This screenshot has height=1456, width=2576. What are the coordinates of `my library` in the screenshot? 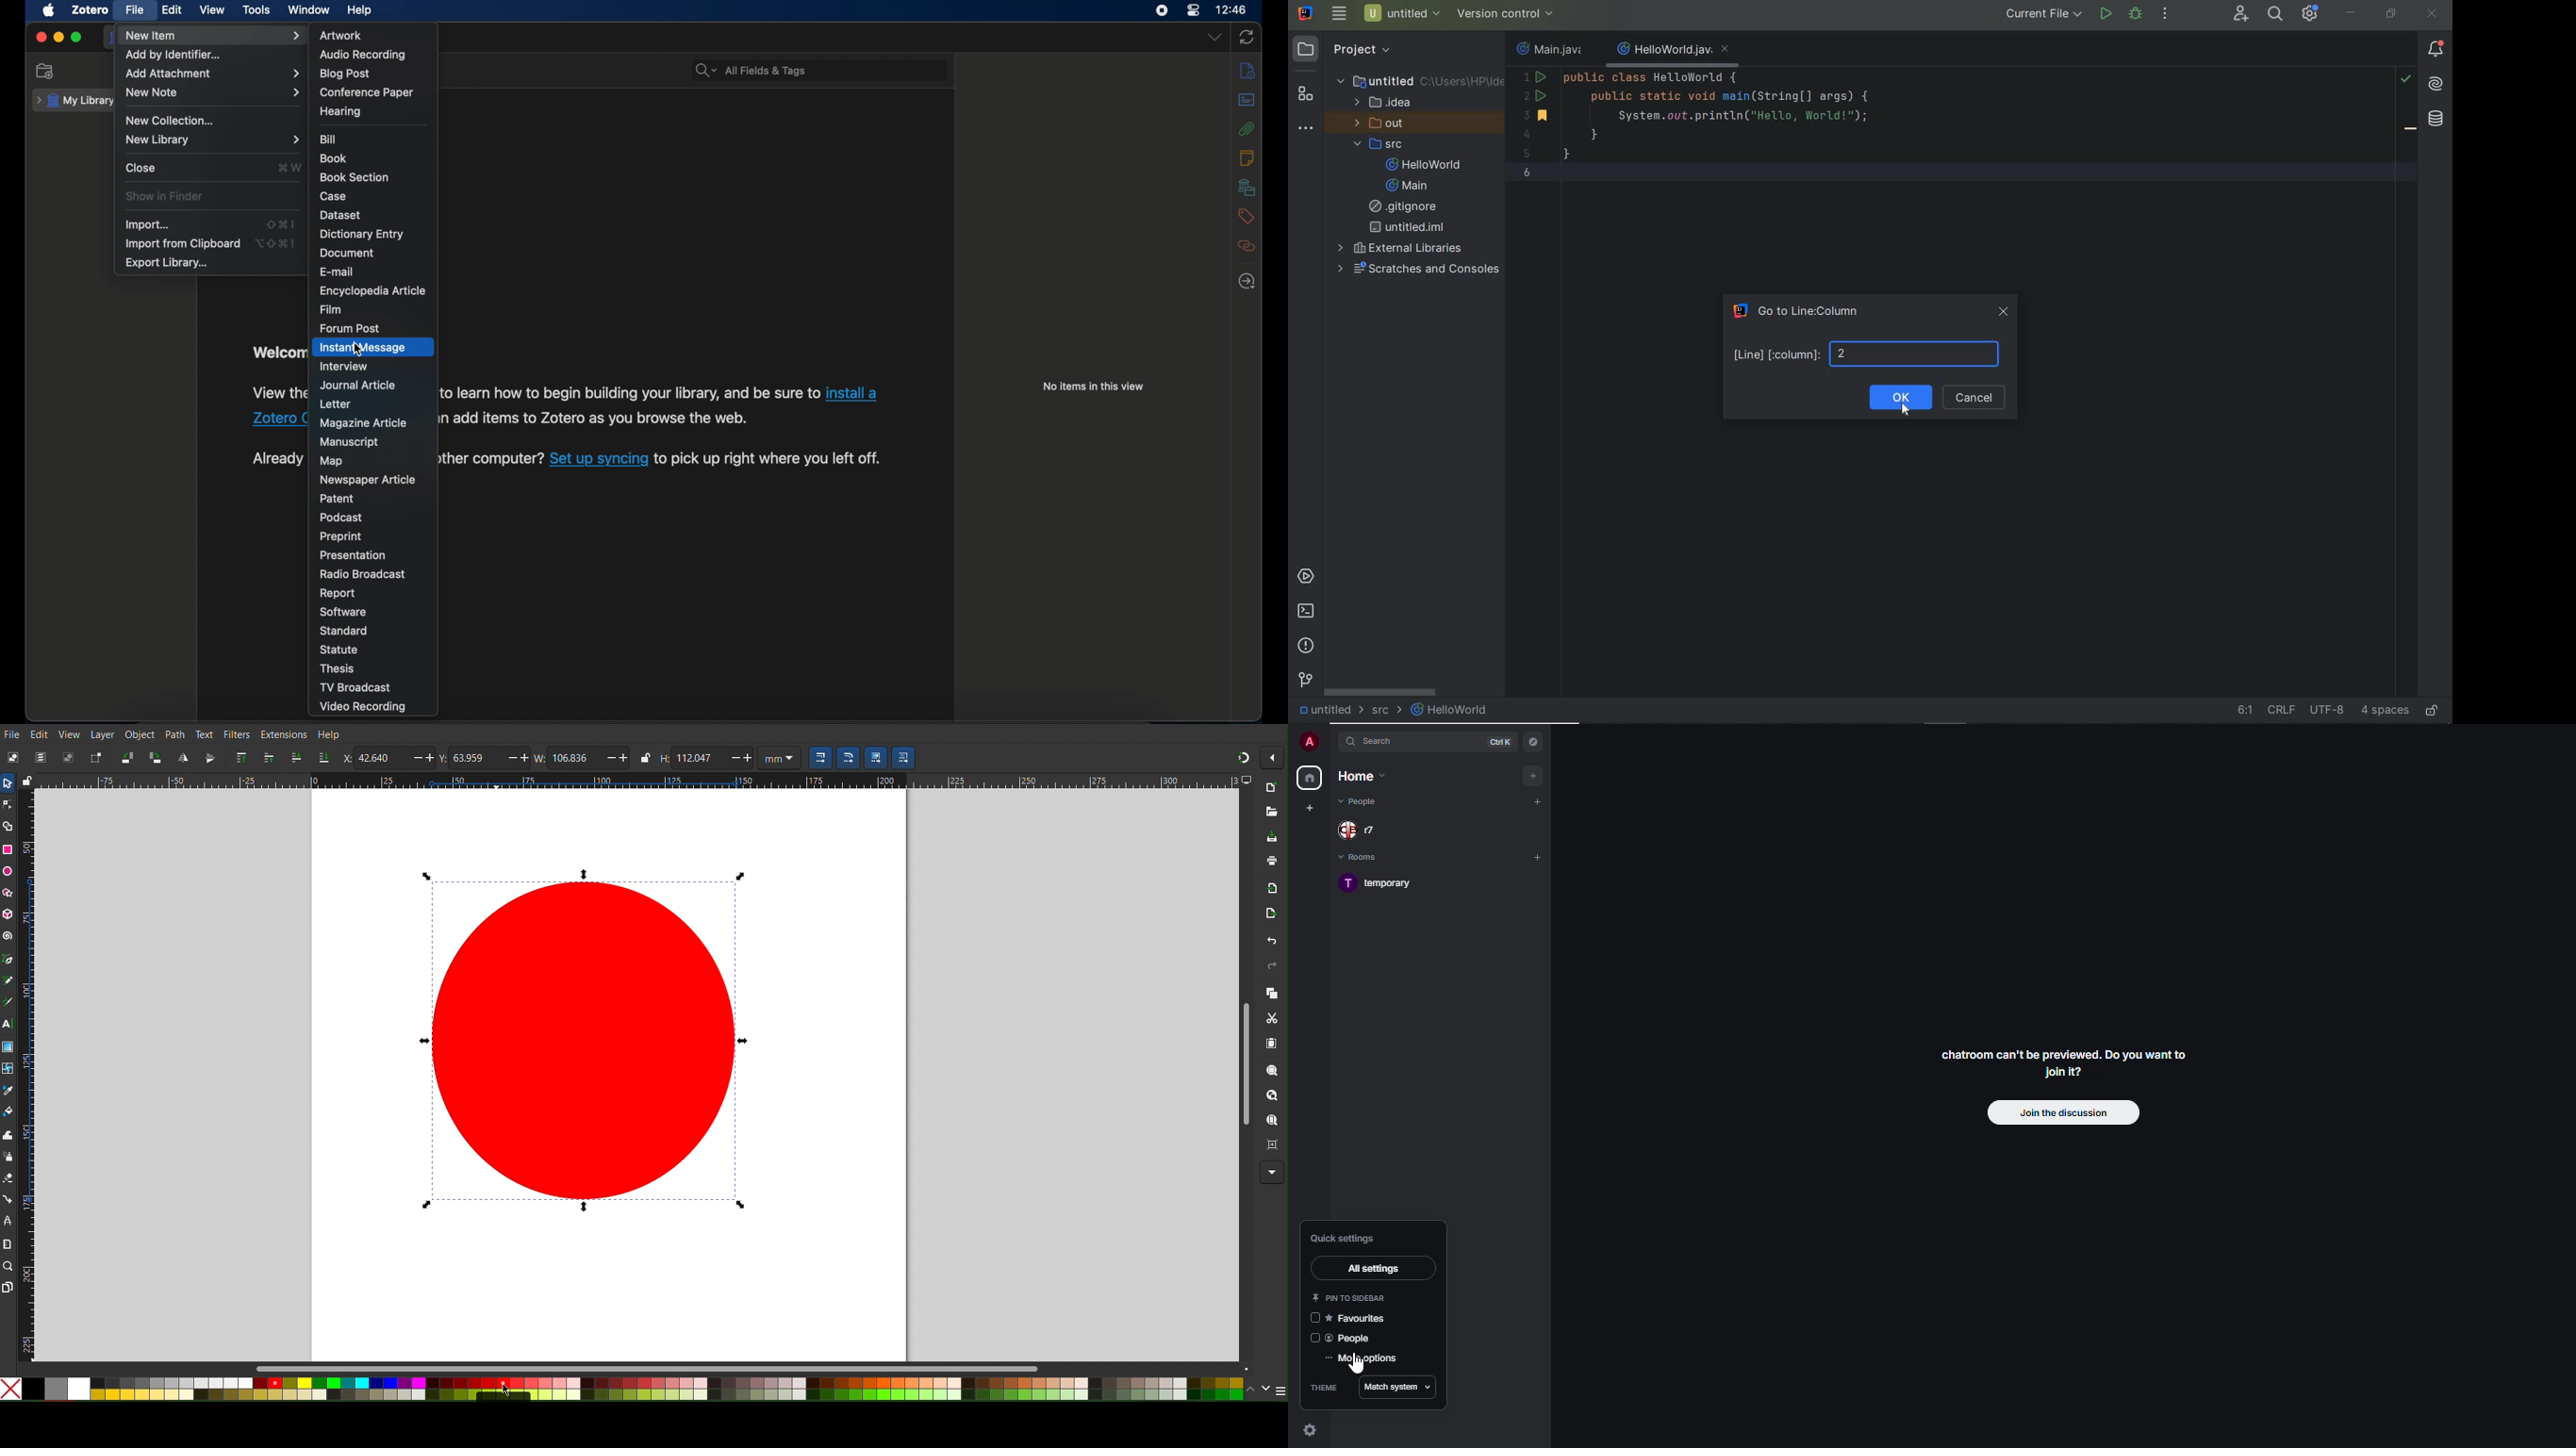 It's located at (73, 101).